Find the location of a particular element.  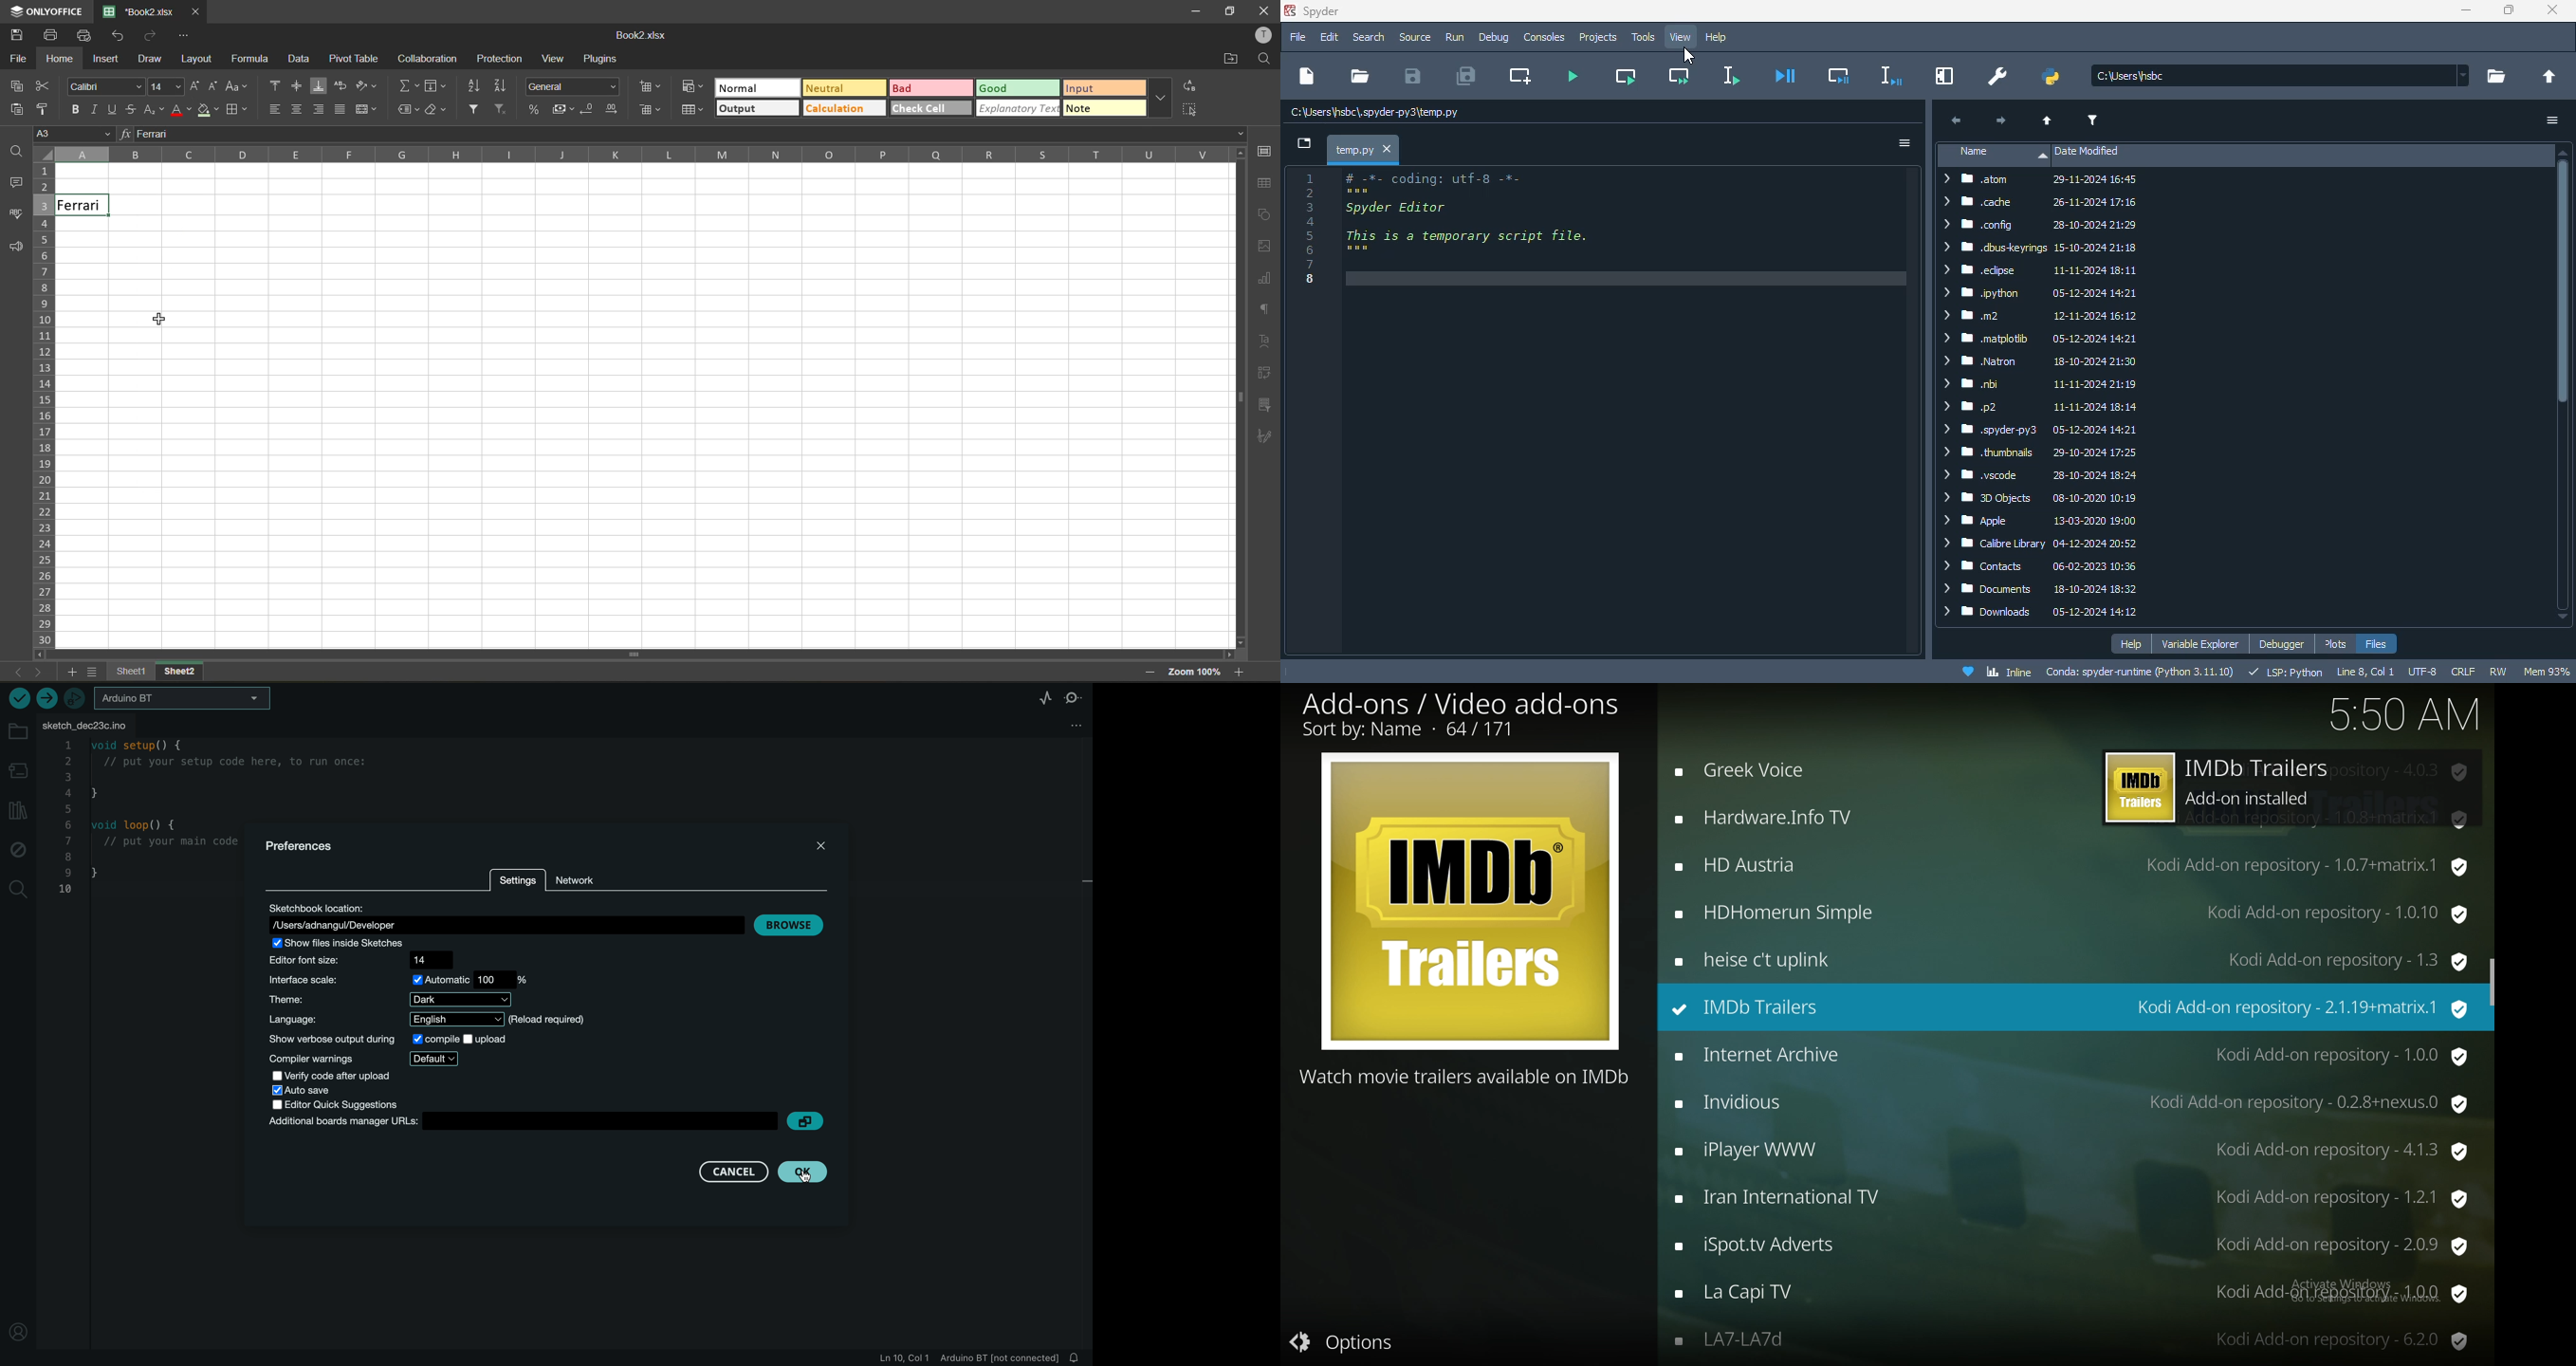

copy style is located at coordinates (46, 108).